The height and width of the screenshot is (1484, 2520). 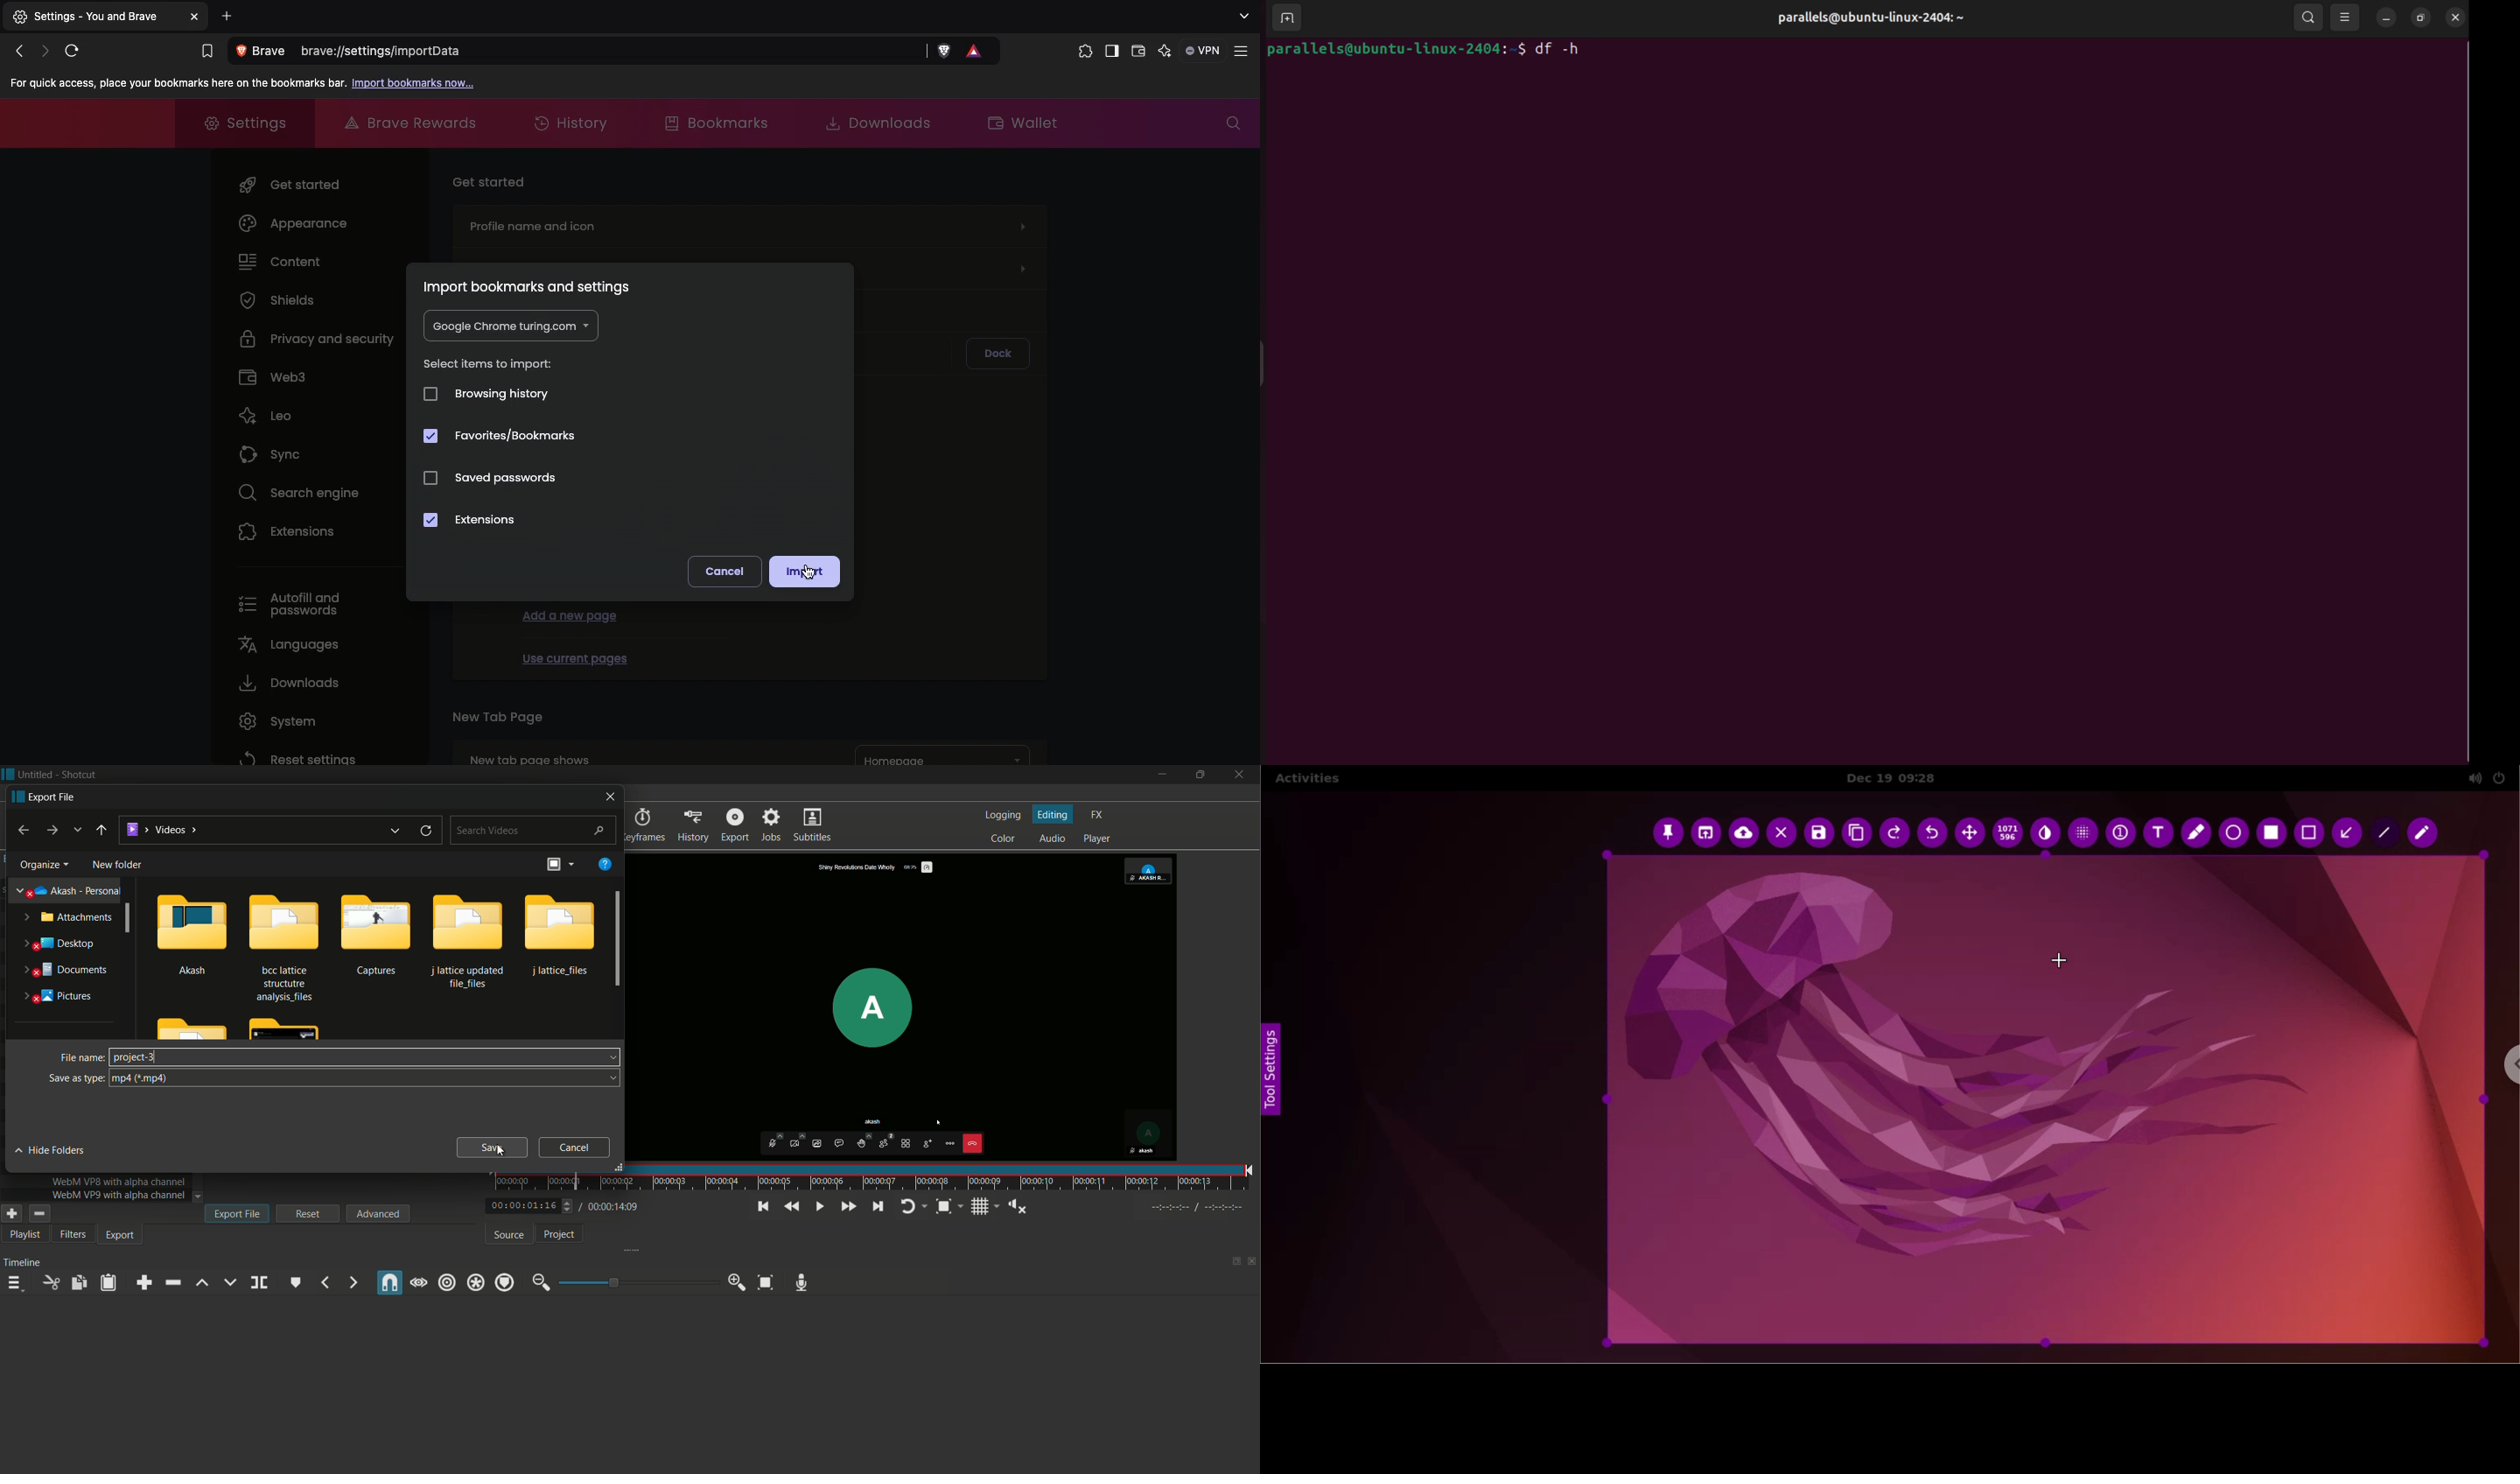 What do you see at coordinates (574, 656) in the screenshot?
I see `Use current pages` at bounding box center [574, 656].